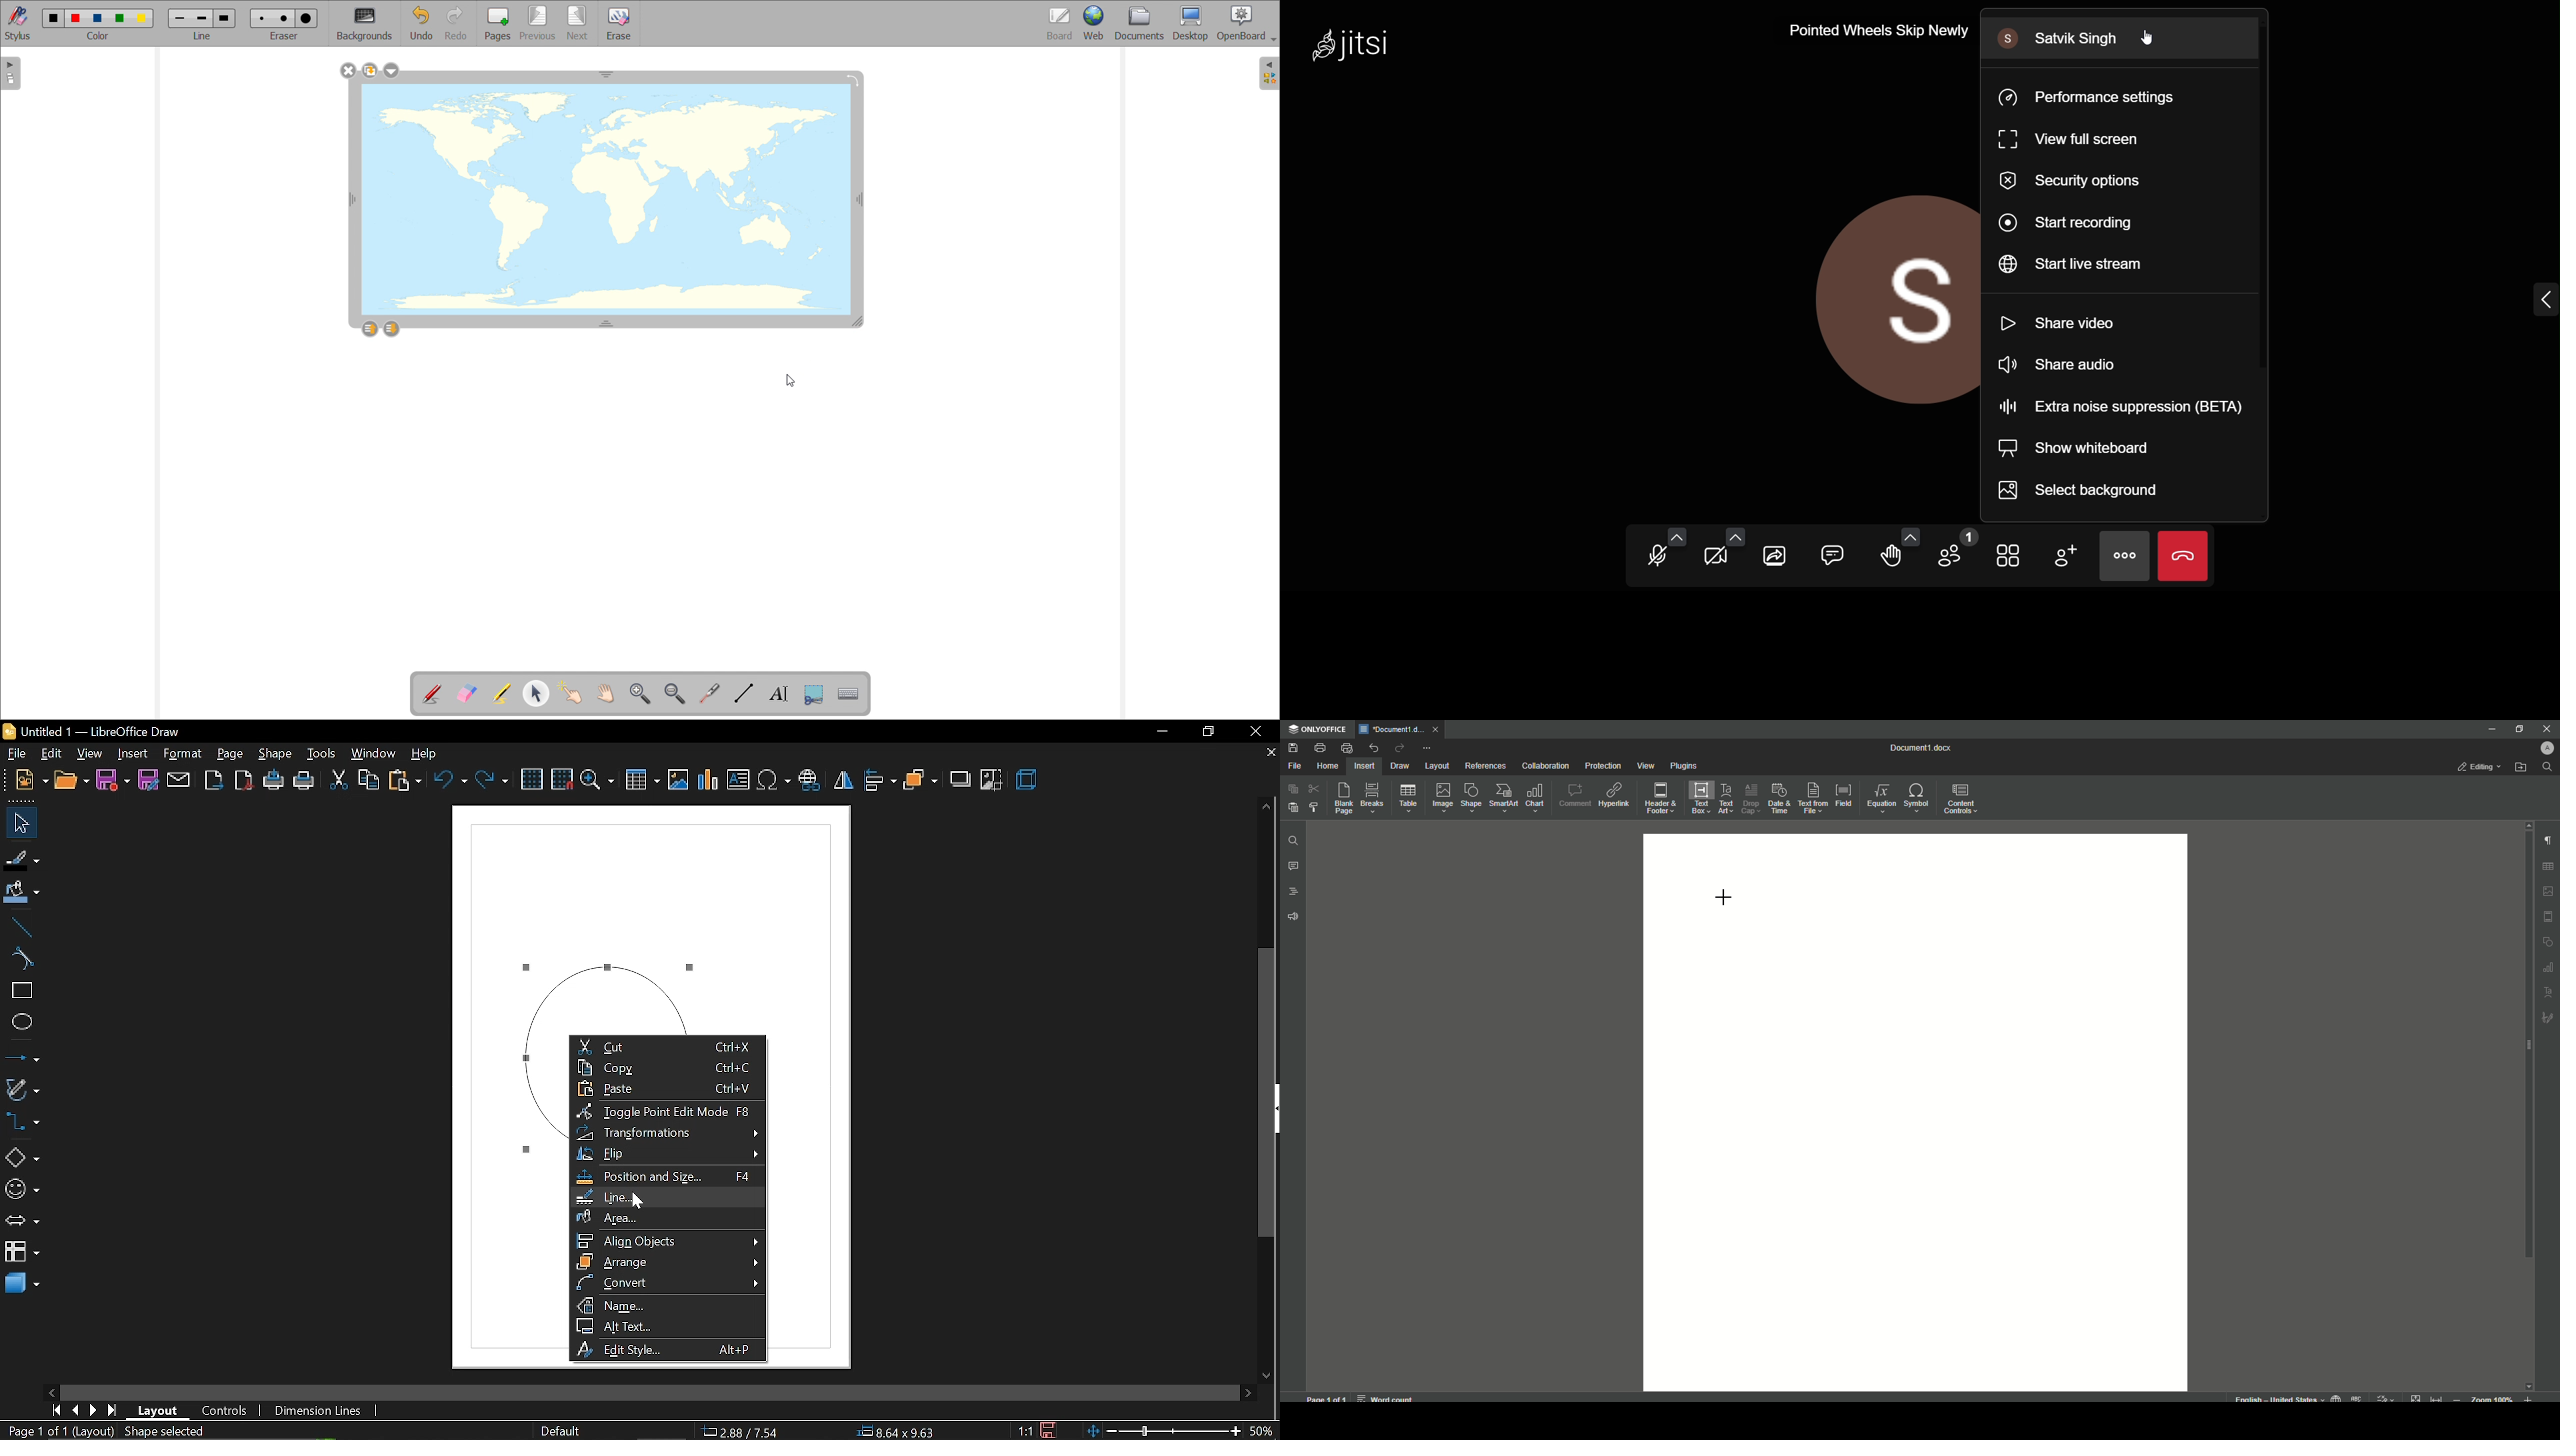 This screenshot has height=1456, width=2576. Describe the element at coordinates (277, 752) in the screenshot. I see `shape` at that location.